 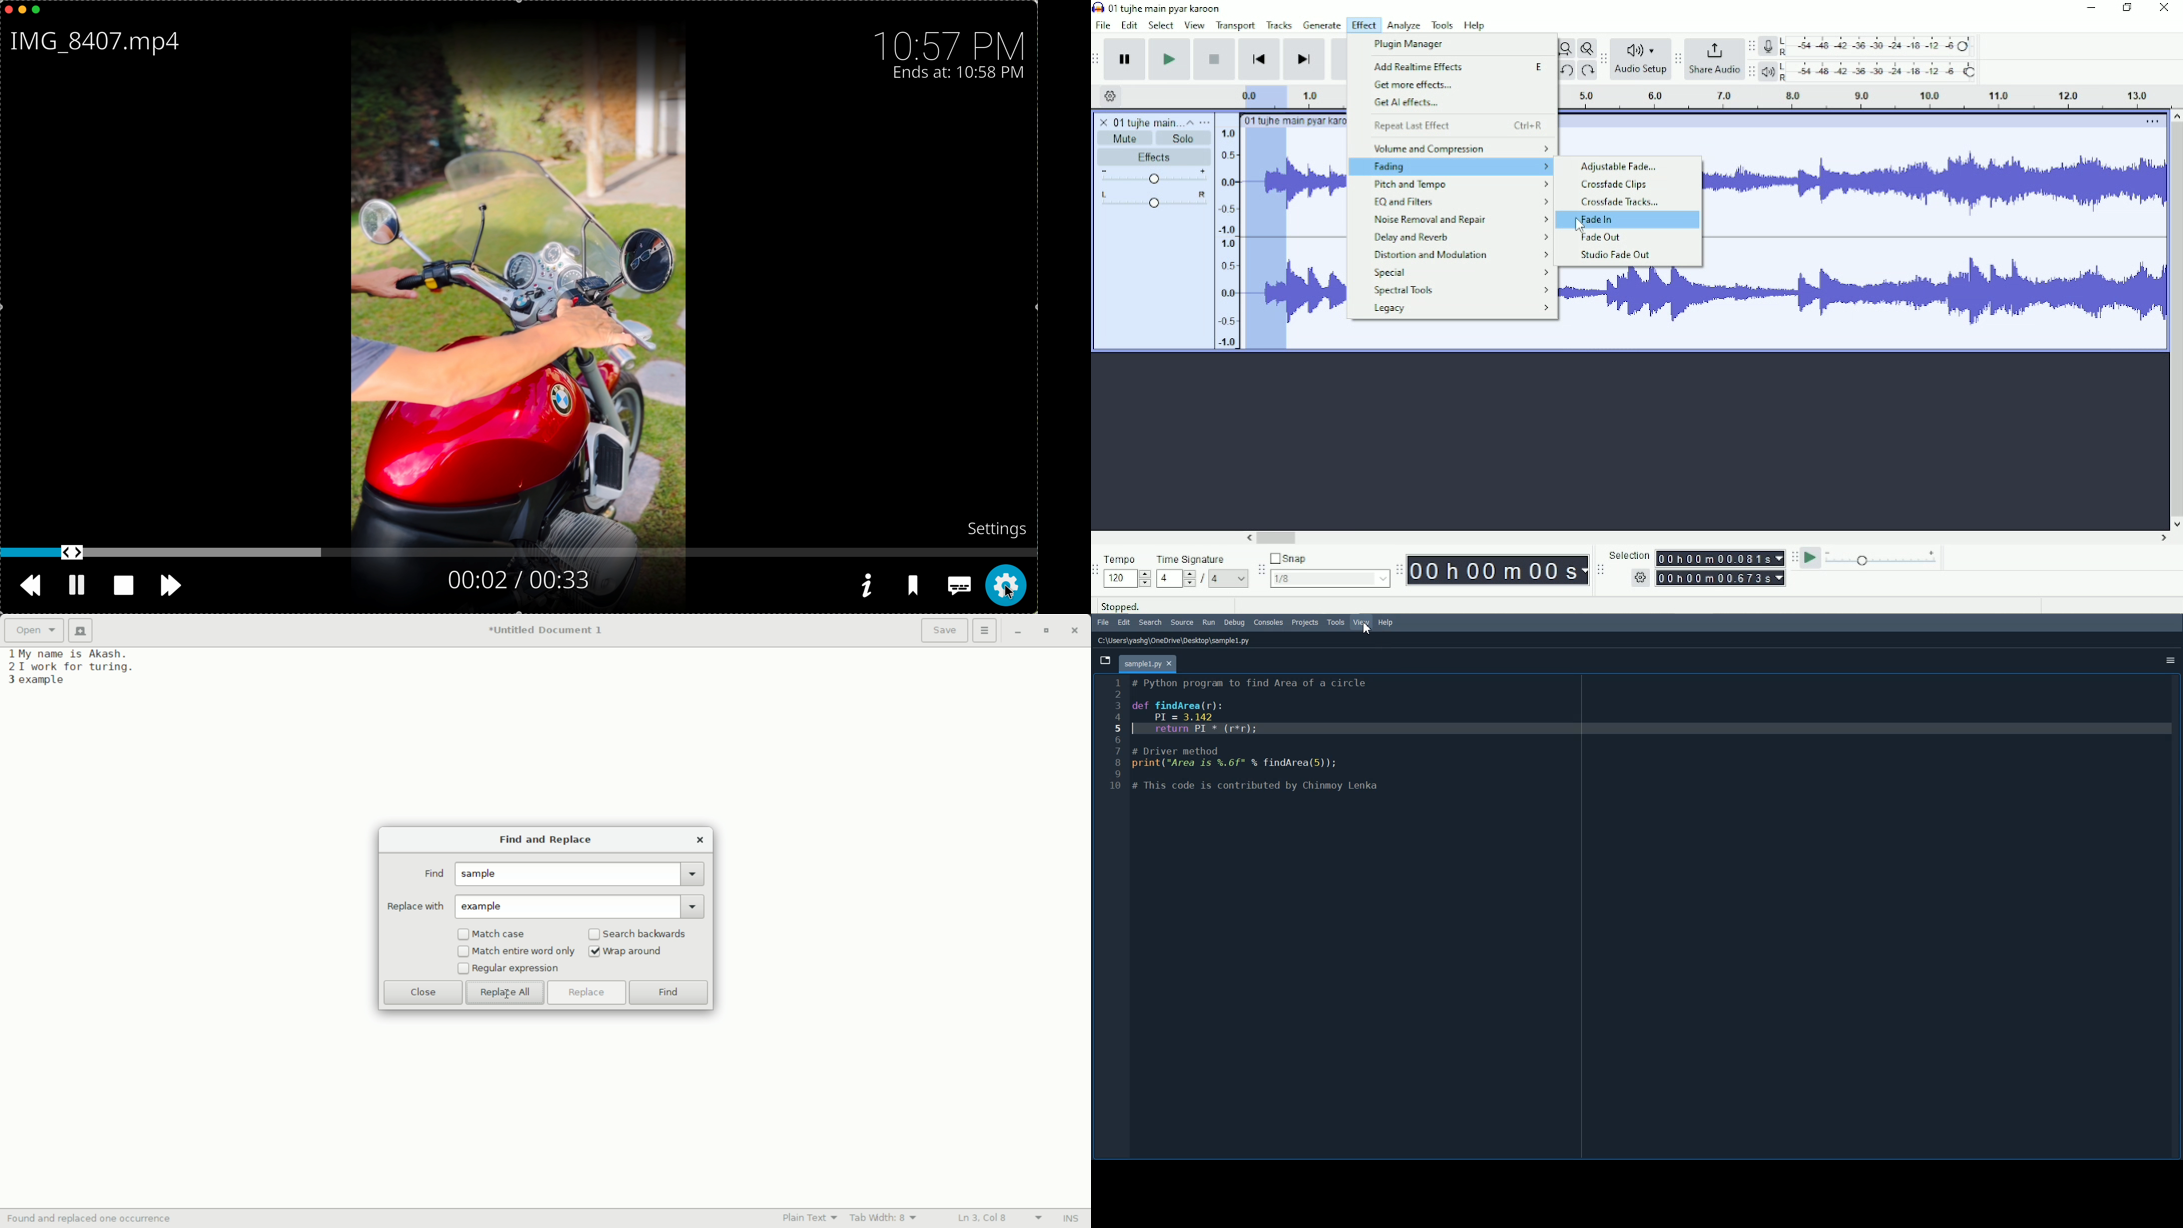 I want to click on Playback Meter, so click(x=1870, y=71).